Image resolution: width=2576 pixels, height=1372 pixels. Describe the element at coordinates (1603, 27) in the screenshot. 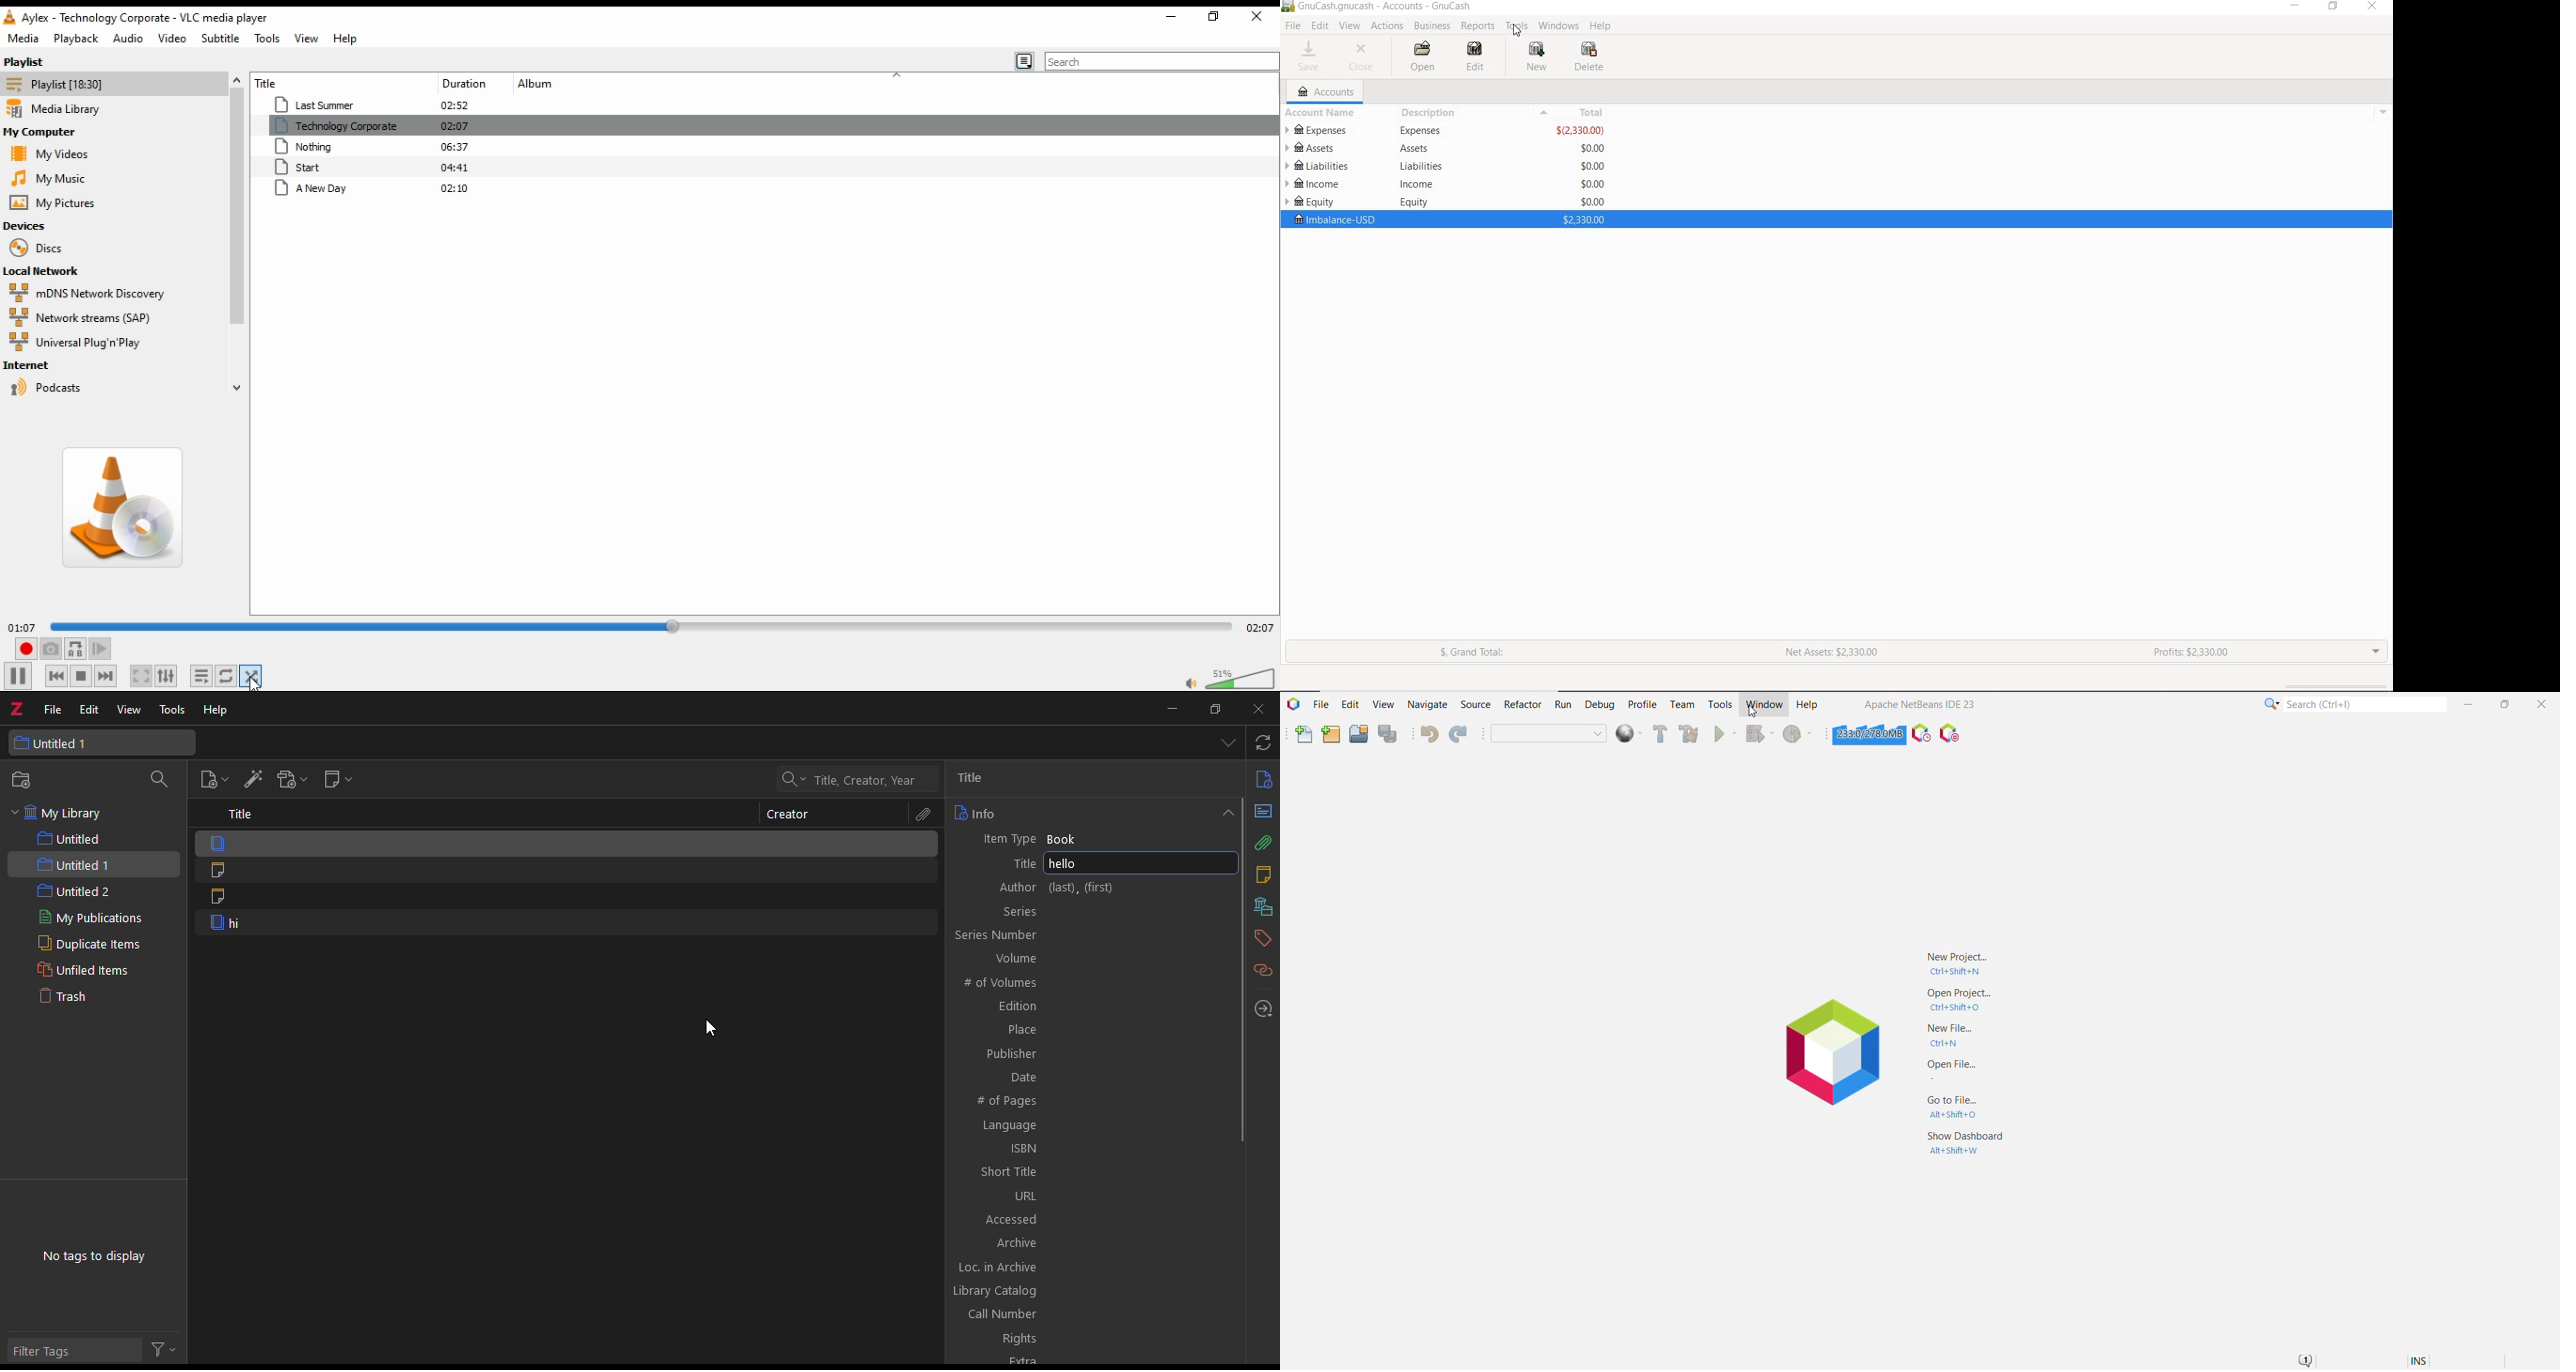

I see `HELP` at that location.